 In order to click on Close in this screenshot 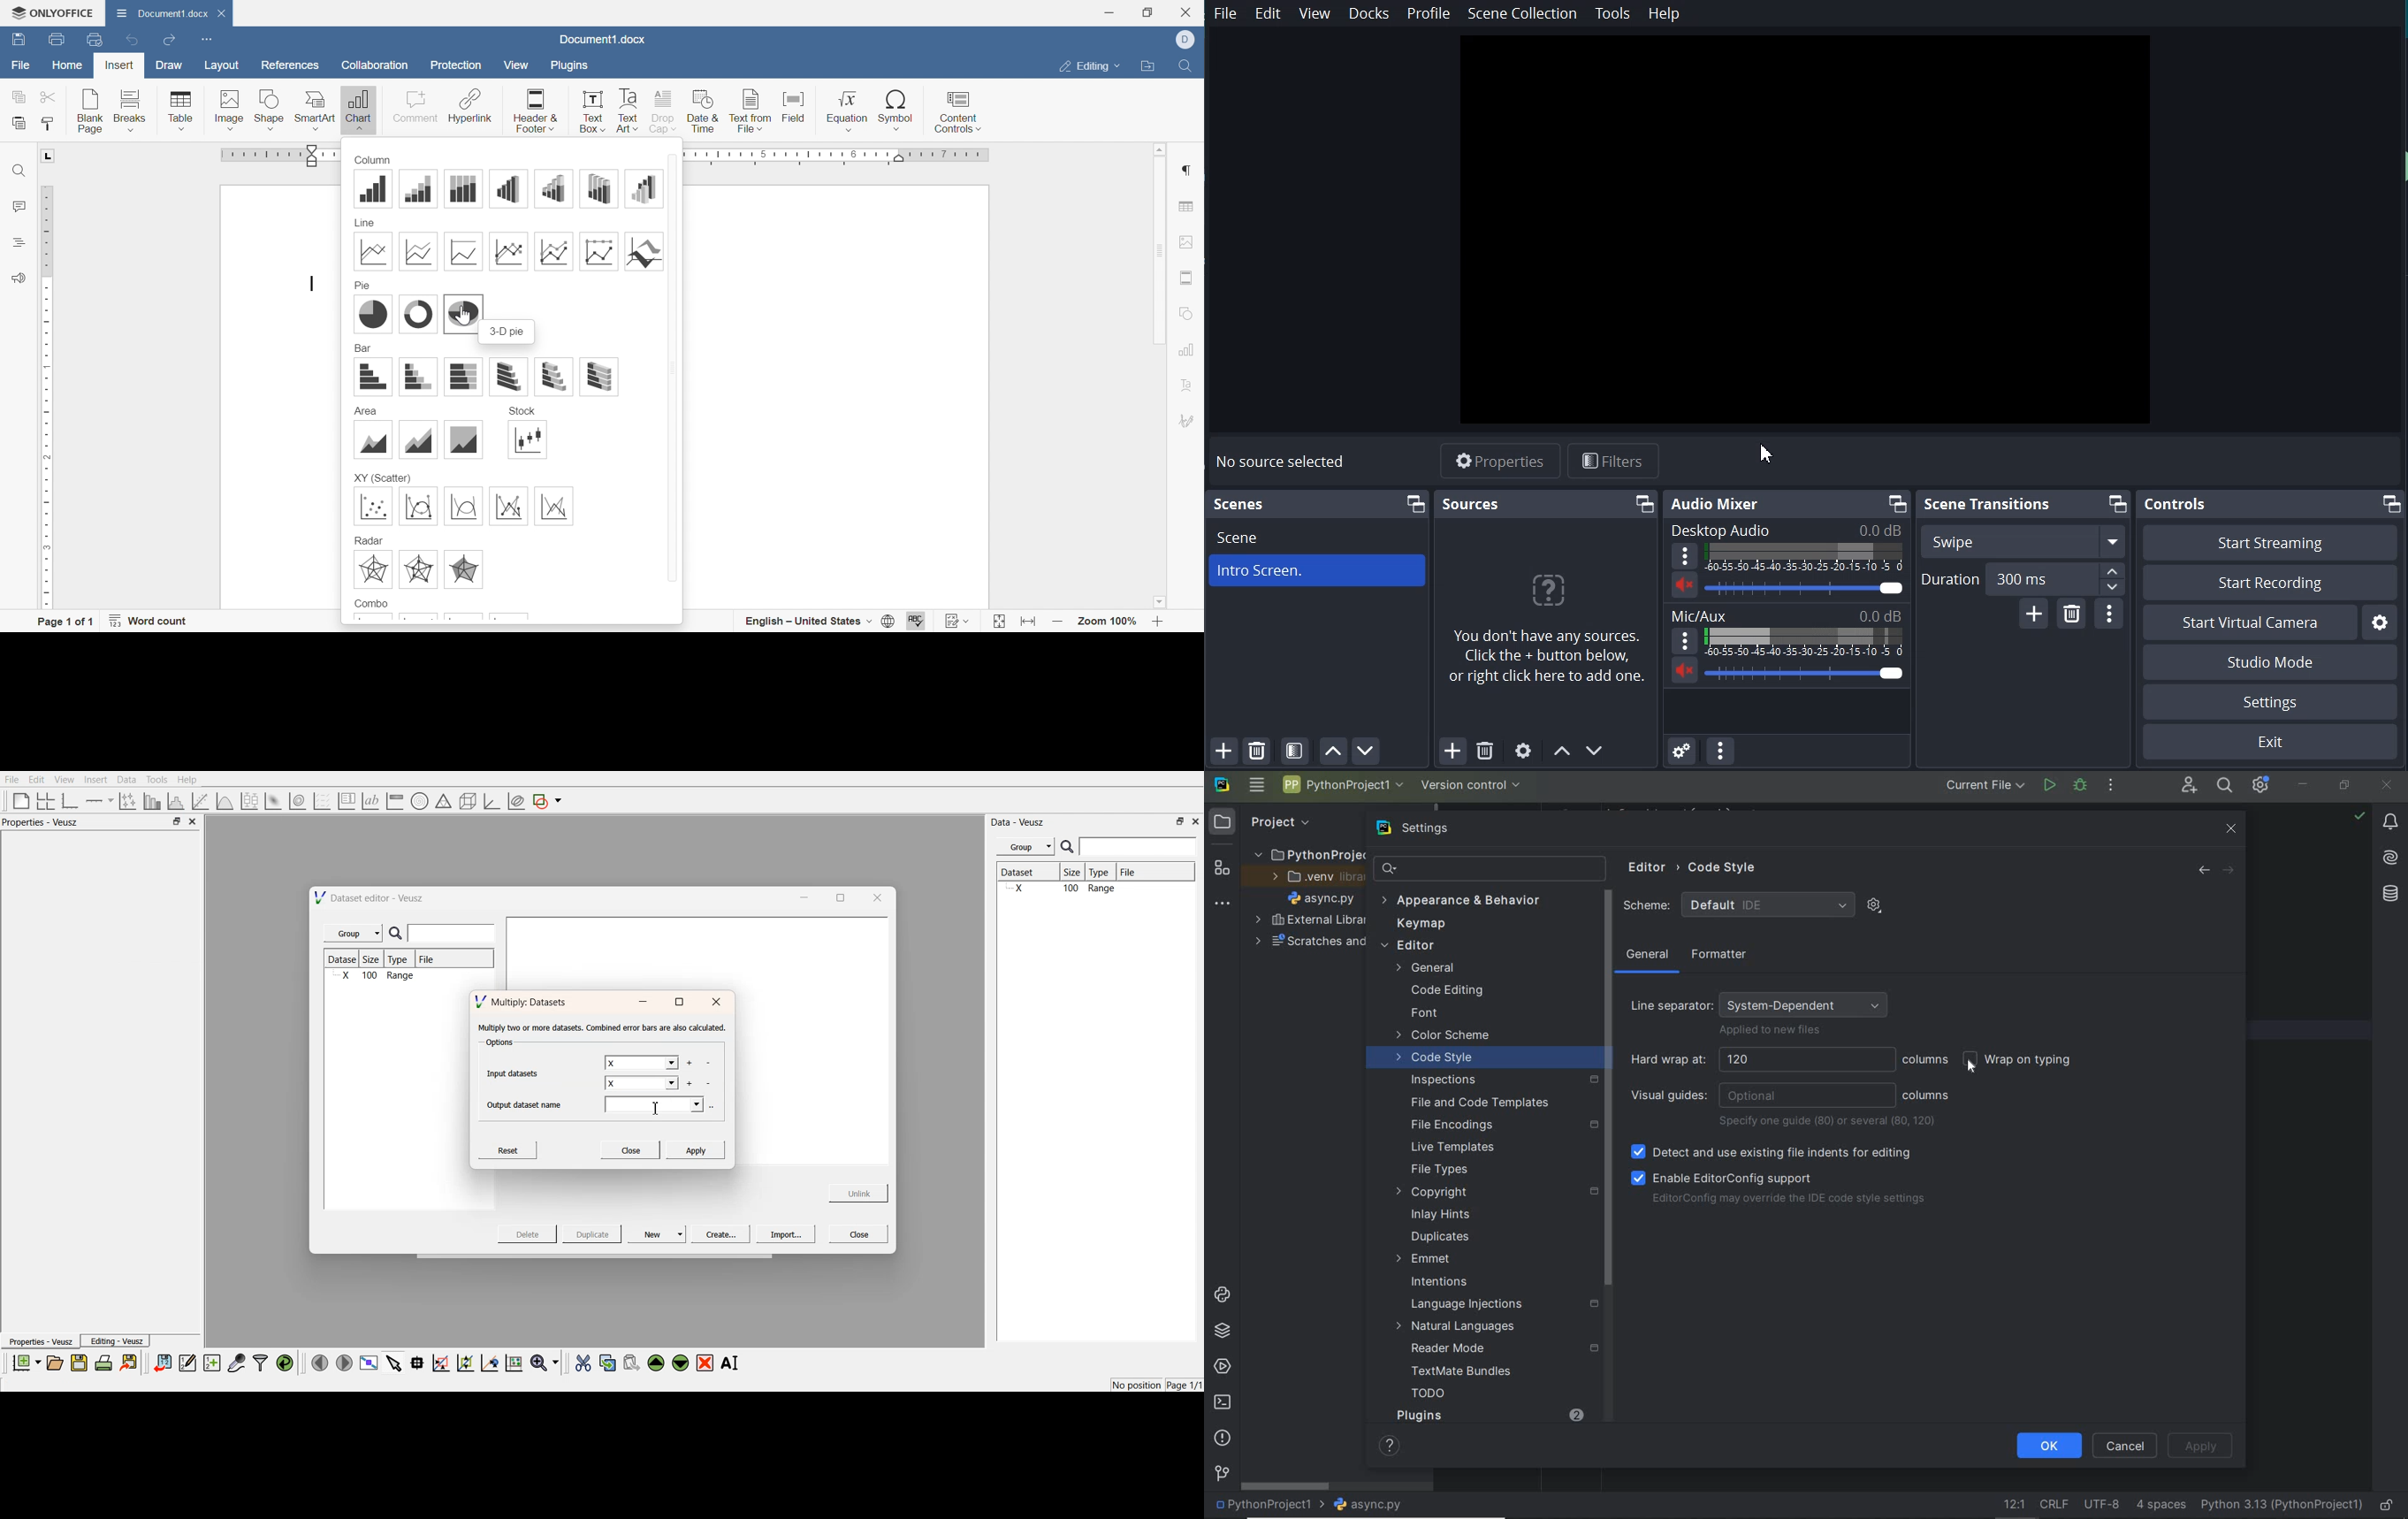, I will do `click(859, 1233)`.